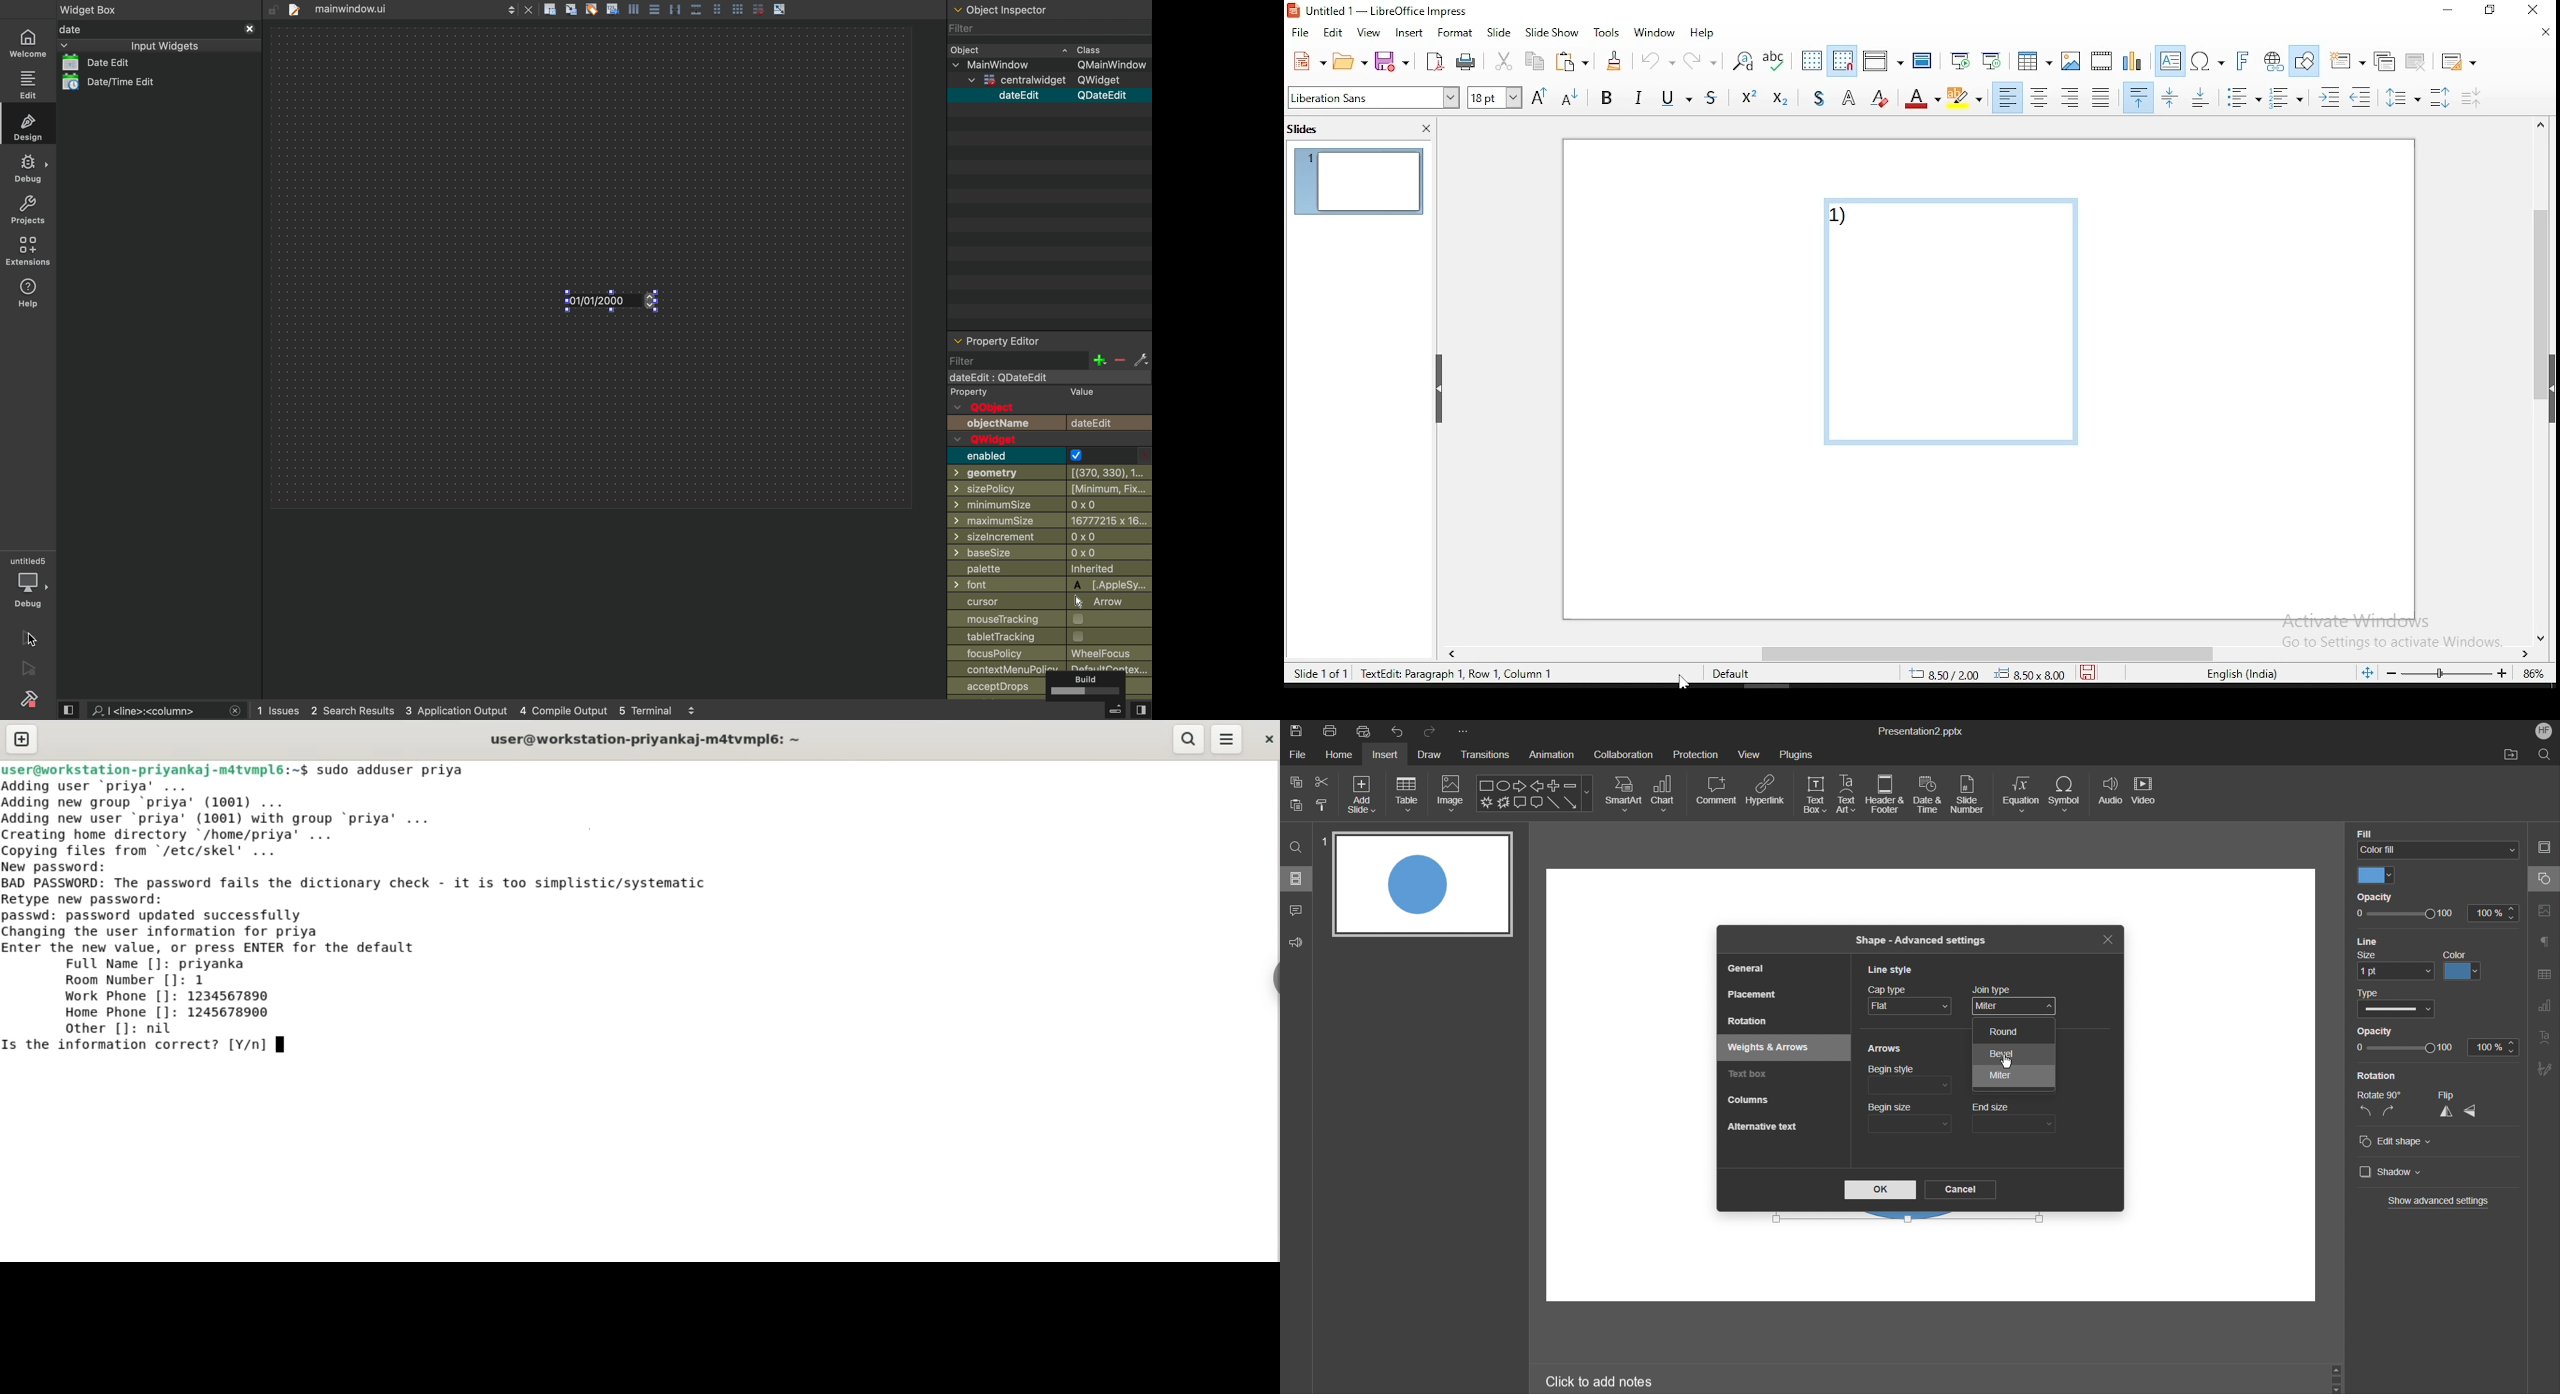 Image resolution: width=2576 pixels, height=1400 pixels. What do you see at coordinates (2445, 1113) in the screenshot?
I see `vertical` at bounding box center [2445, 1113].